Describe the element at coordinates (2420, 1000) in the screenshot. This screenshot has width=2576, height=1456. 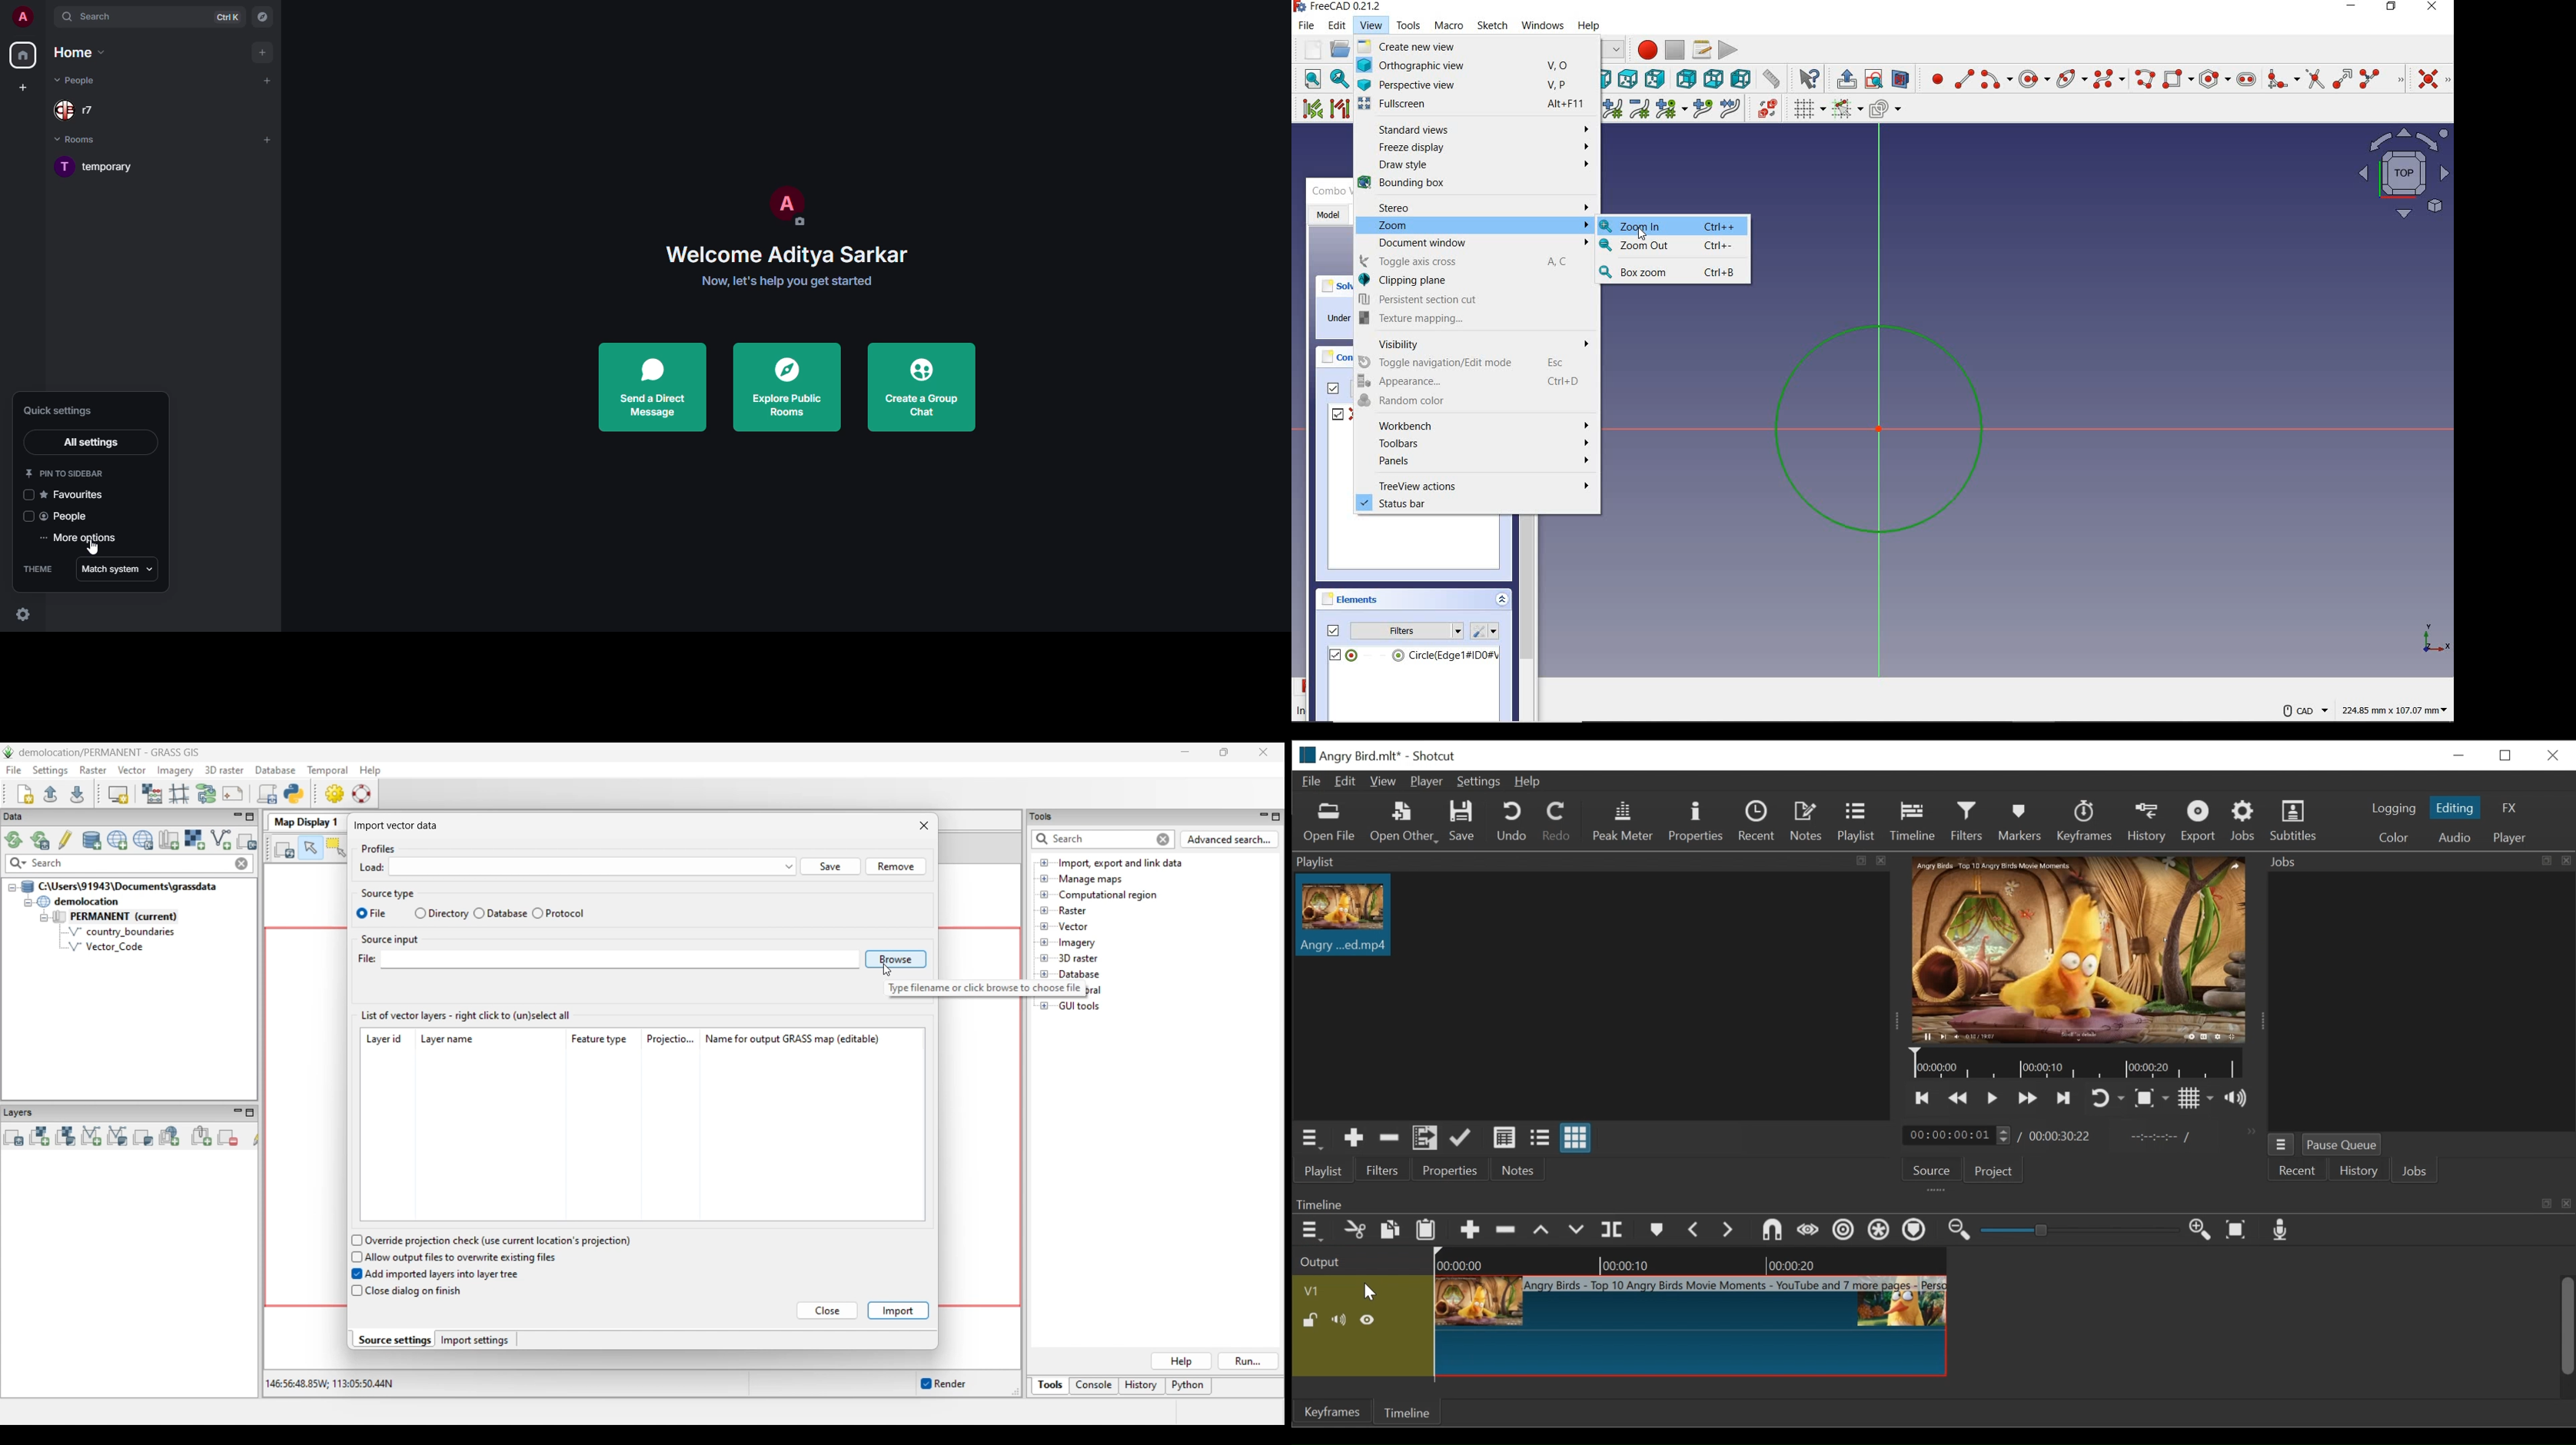
I see `Jobs Panel` at that location.